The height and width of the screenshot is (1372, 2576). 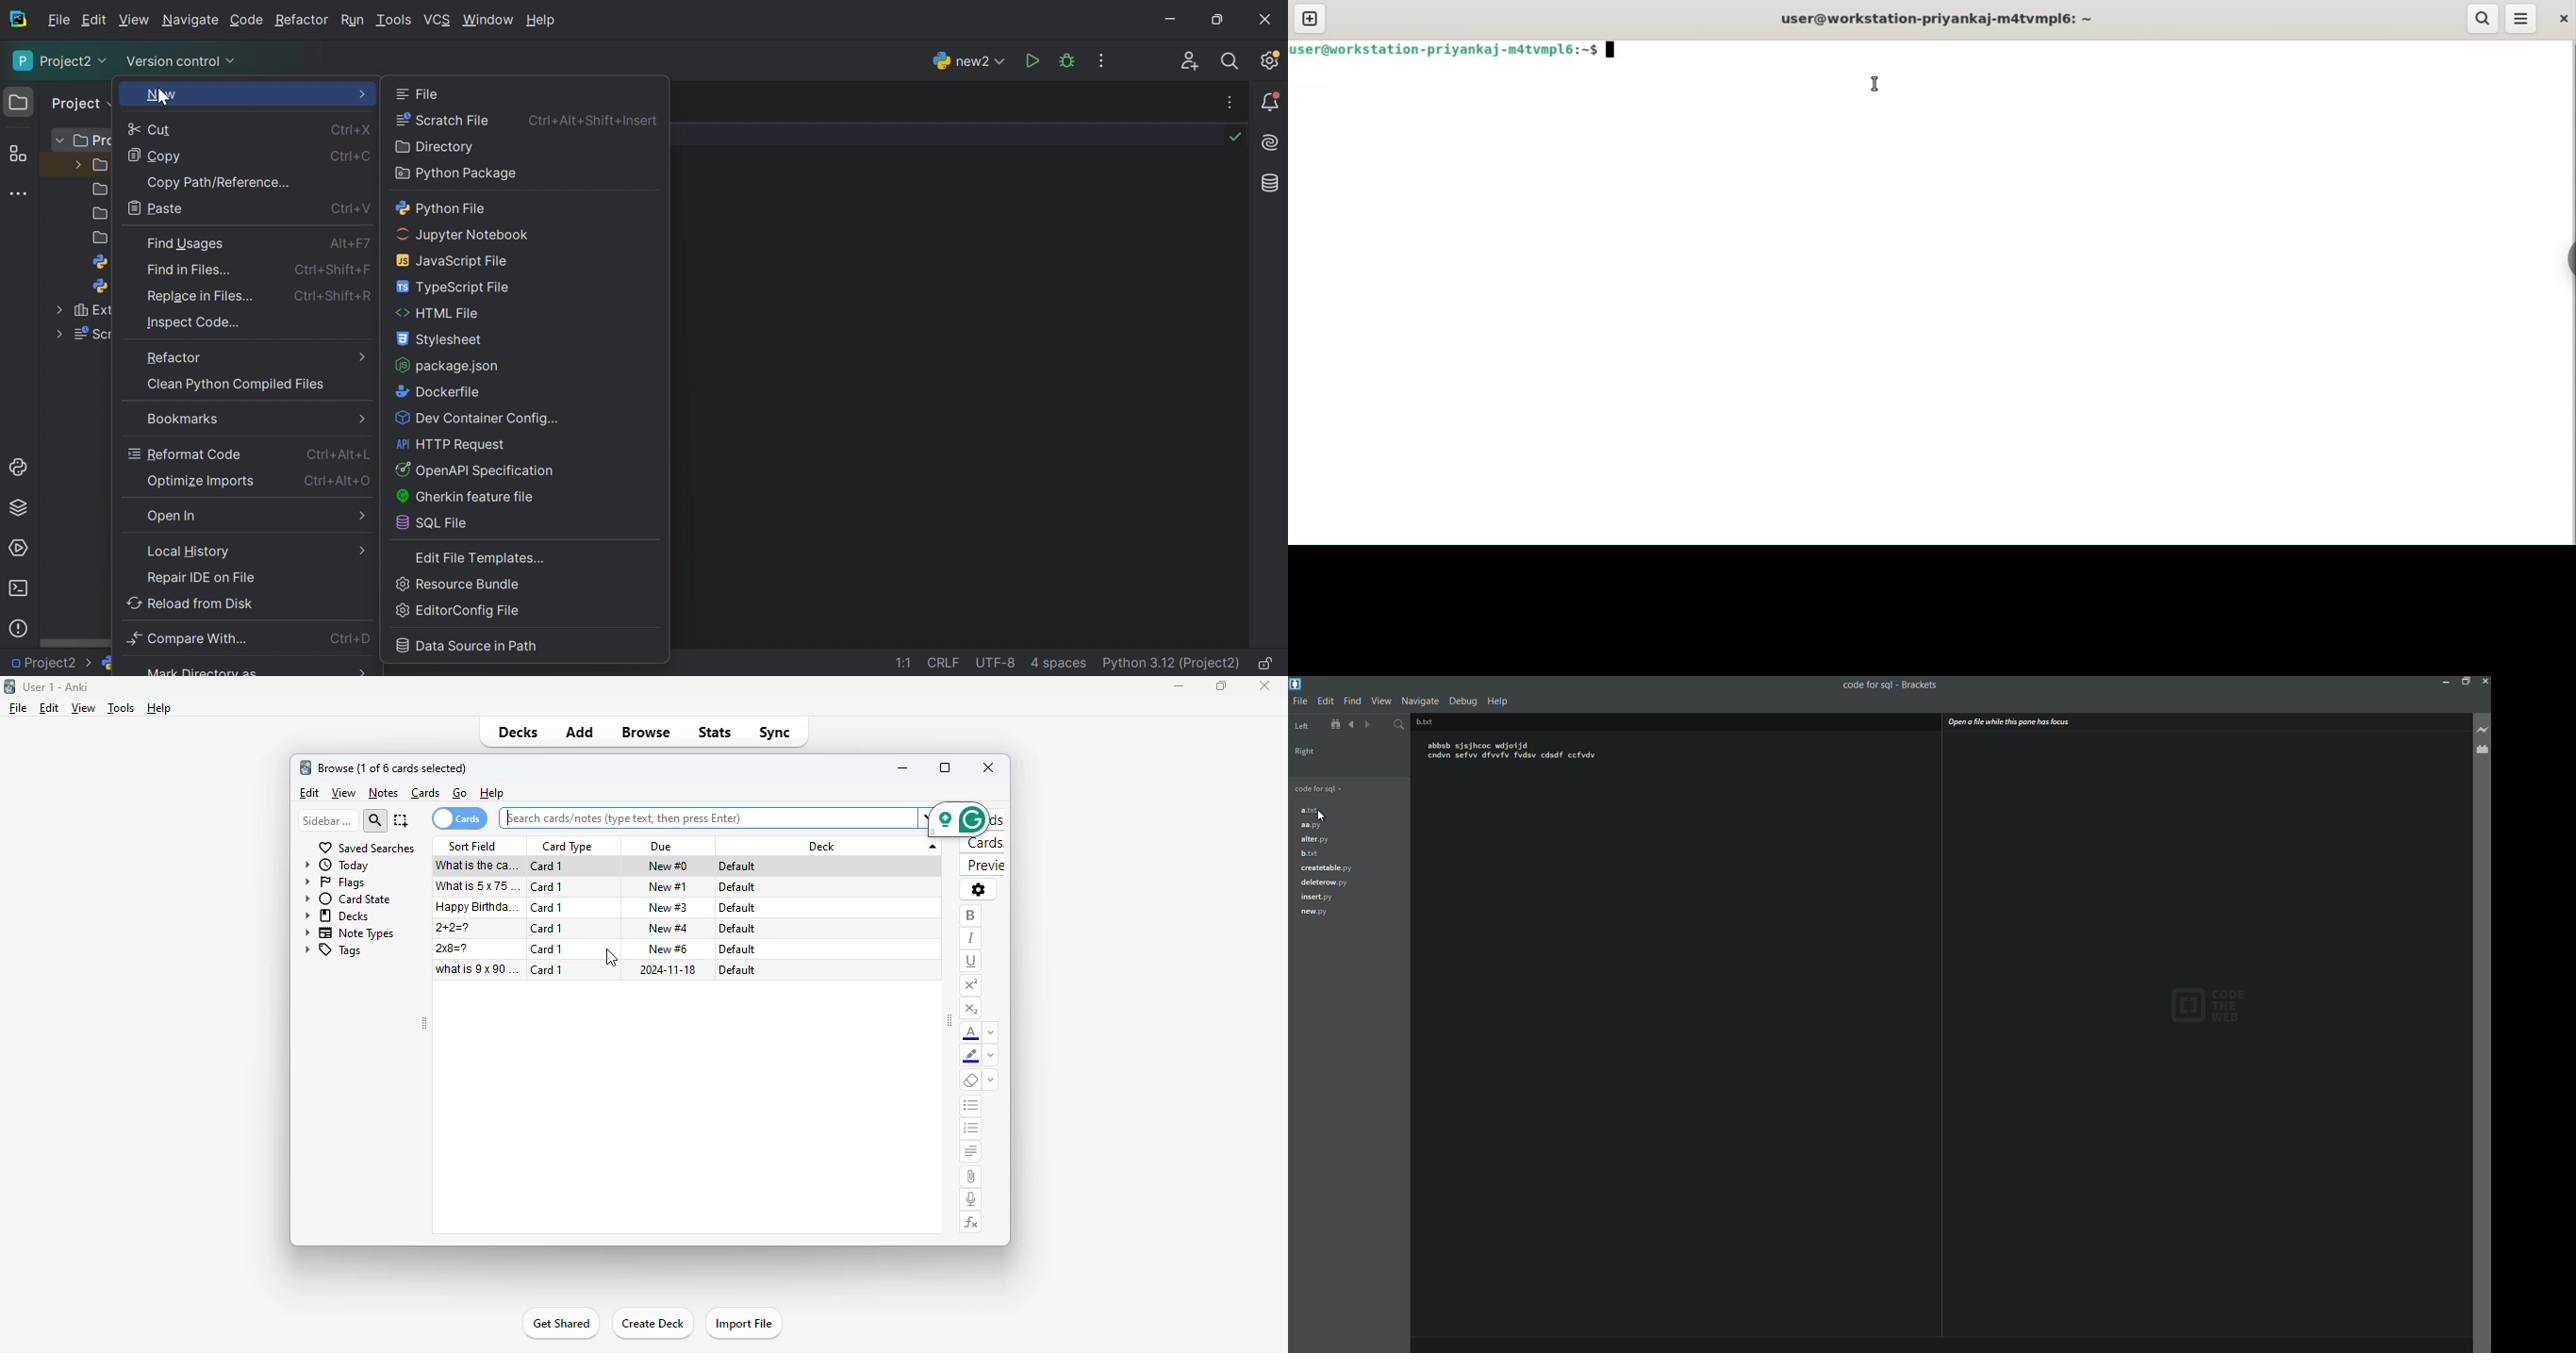 What do you see at coordinates (715, 732) in the screenshot?
I see `stats` at bounding box center [715, 732].